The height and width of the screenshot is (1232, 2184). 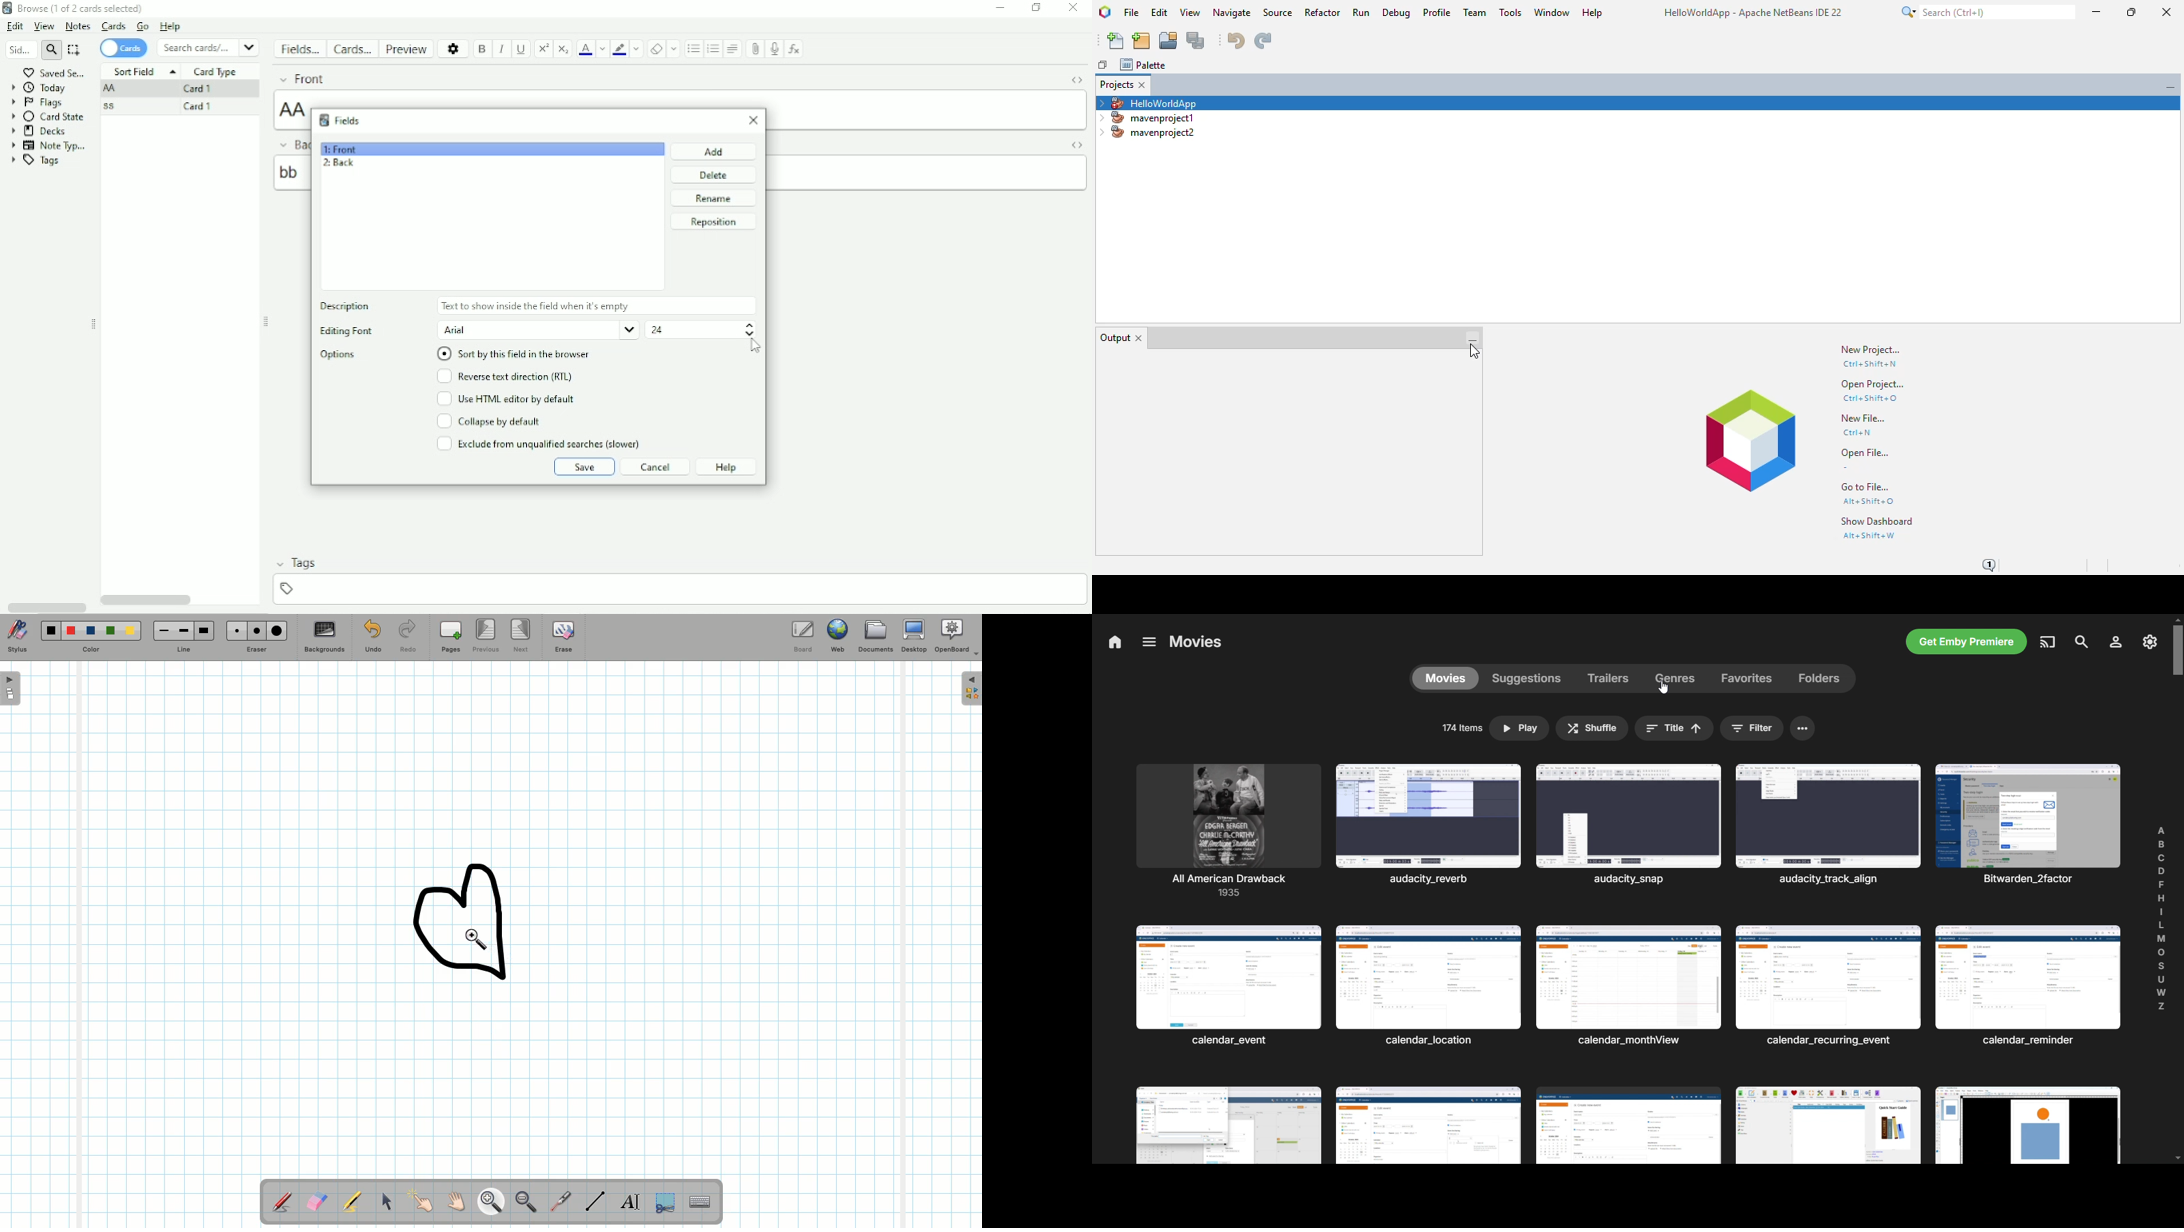 I want to click on new file, so click(x=1863, y=418).